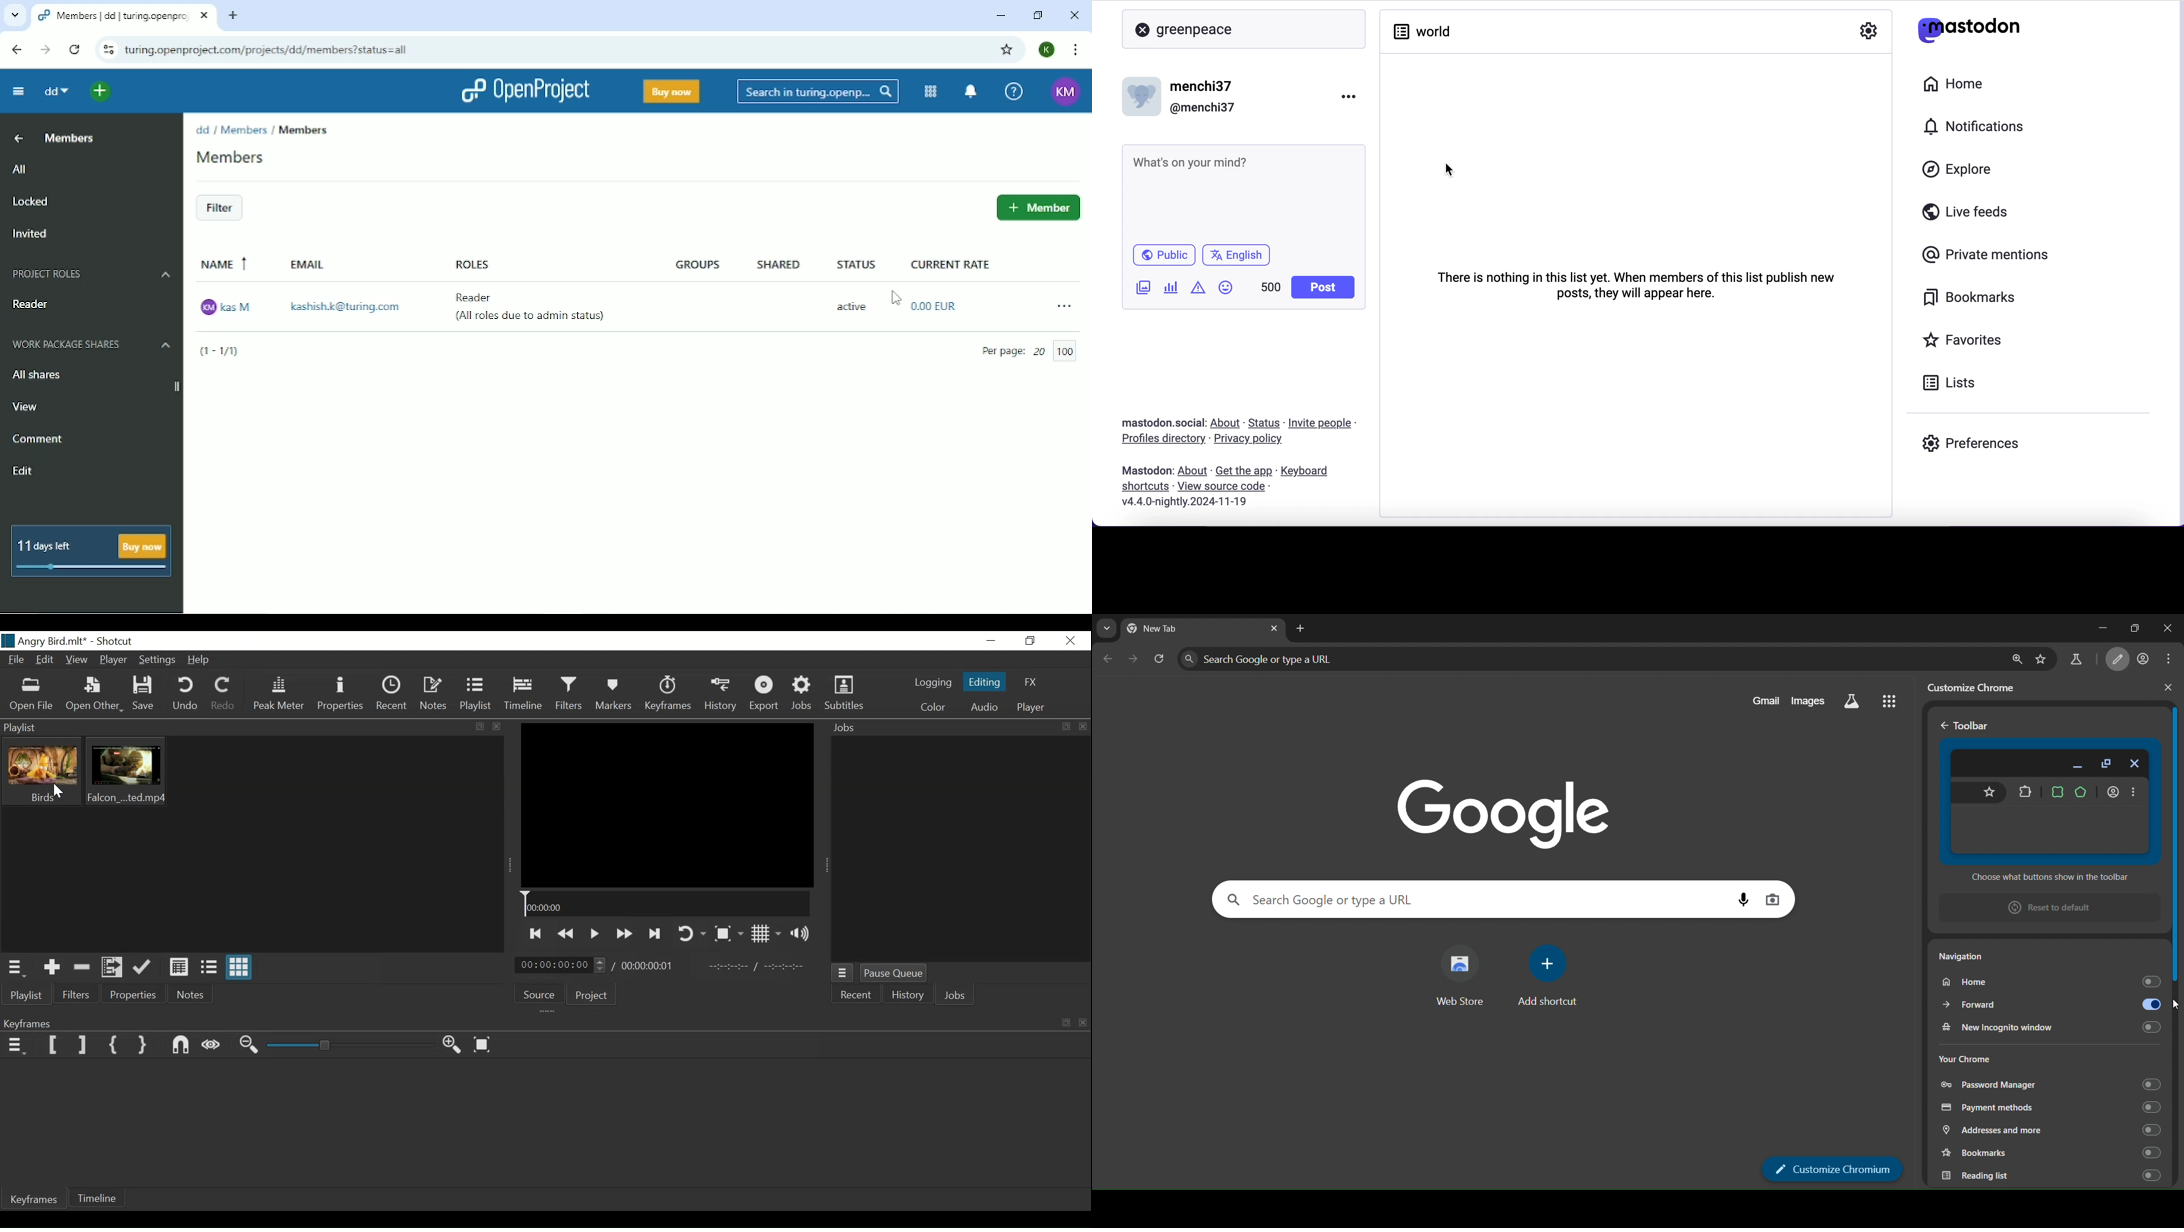  What do you see at coordinates (1243, 471) in the screenshot?
I see `get the app` at bounding box center [1243, 471].